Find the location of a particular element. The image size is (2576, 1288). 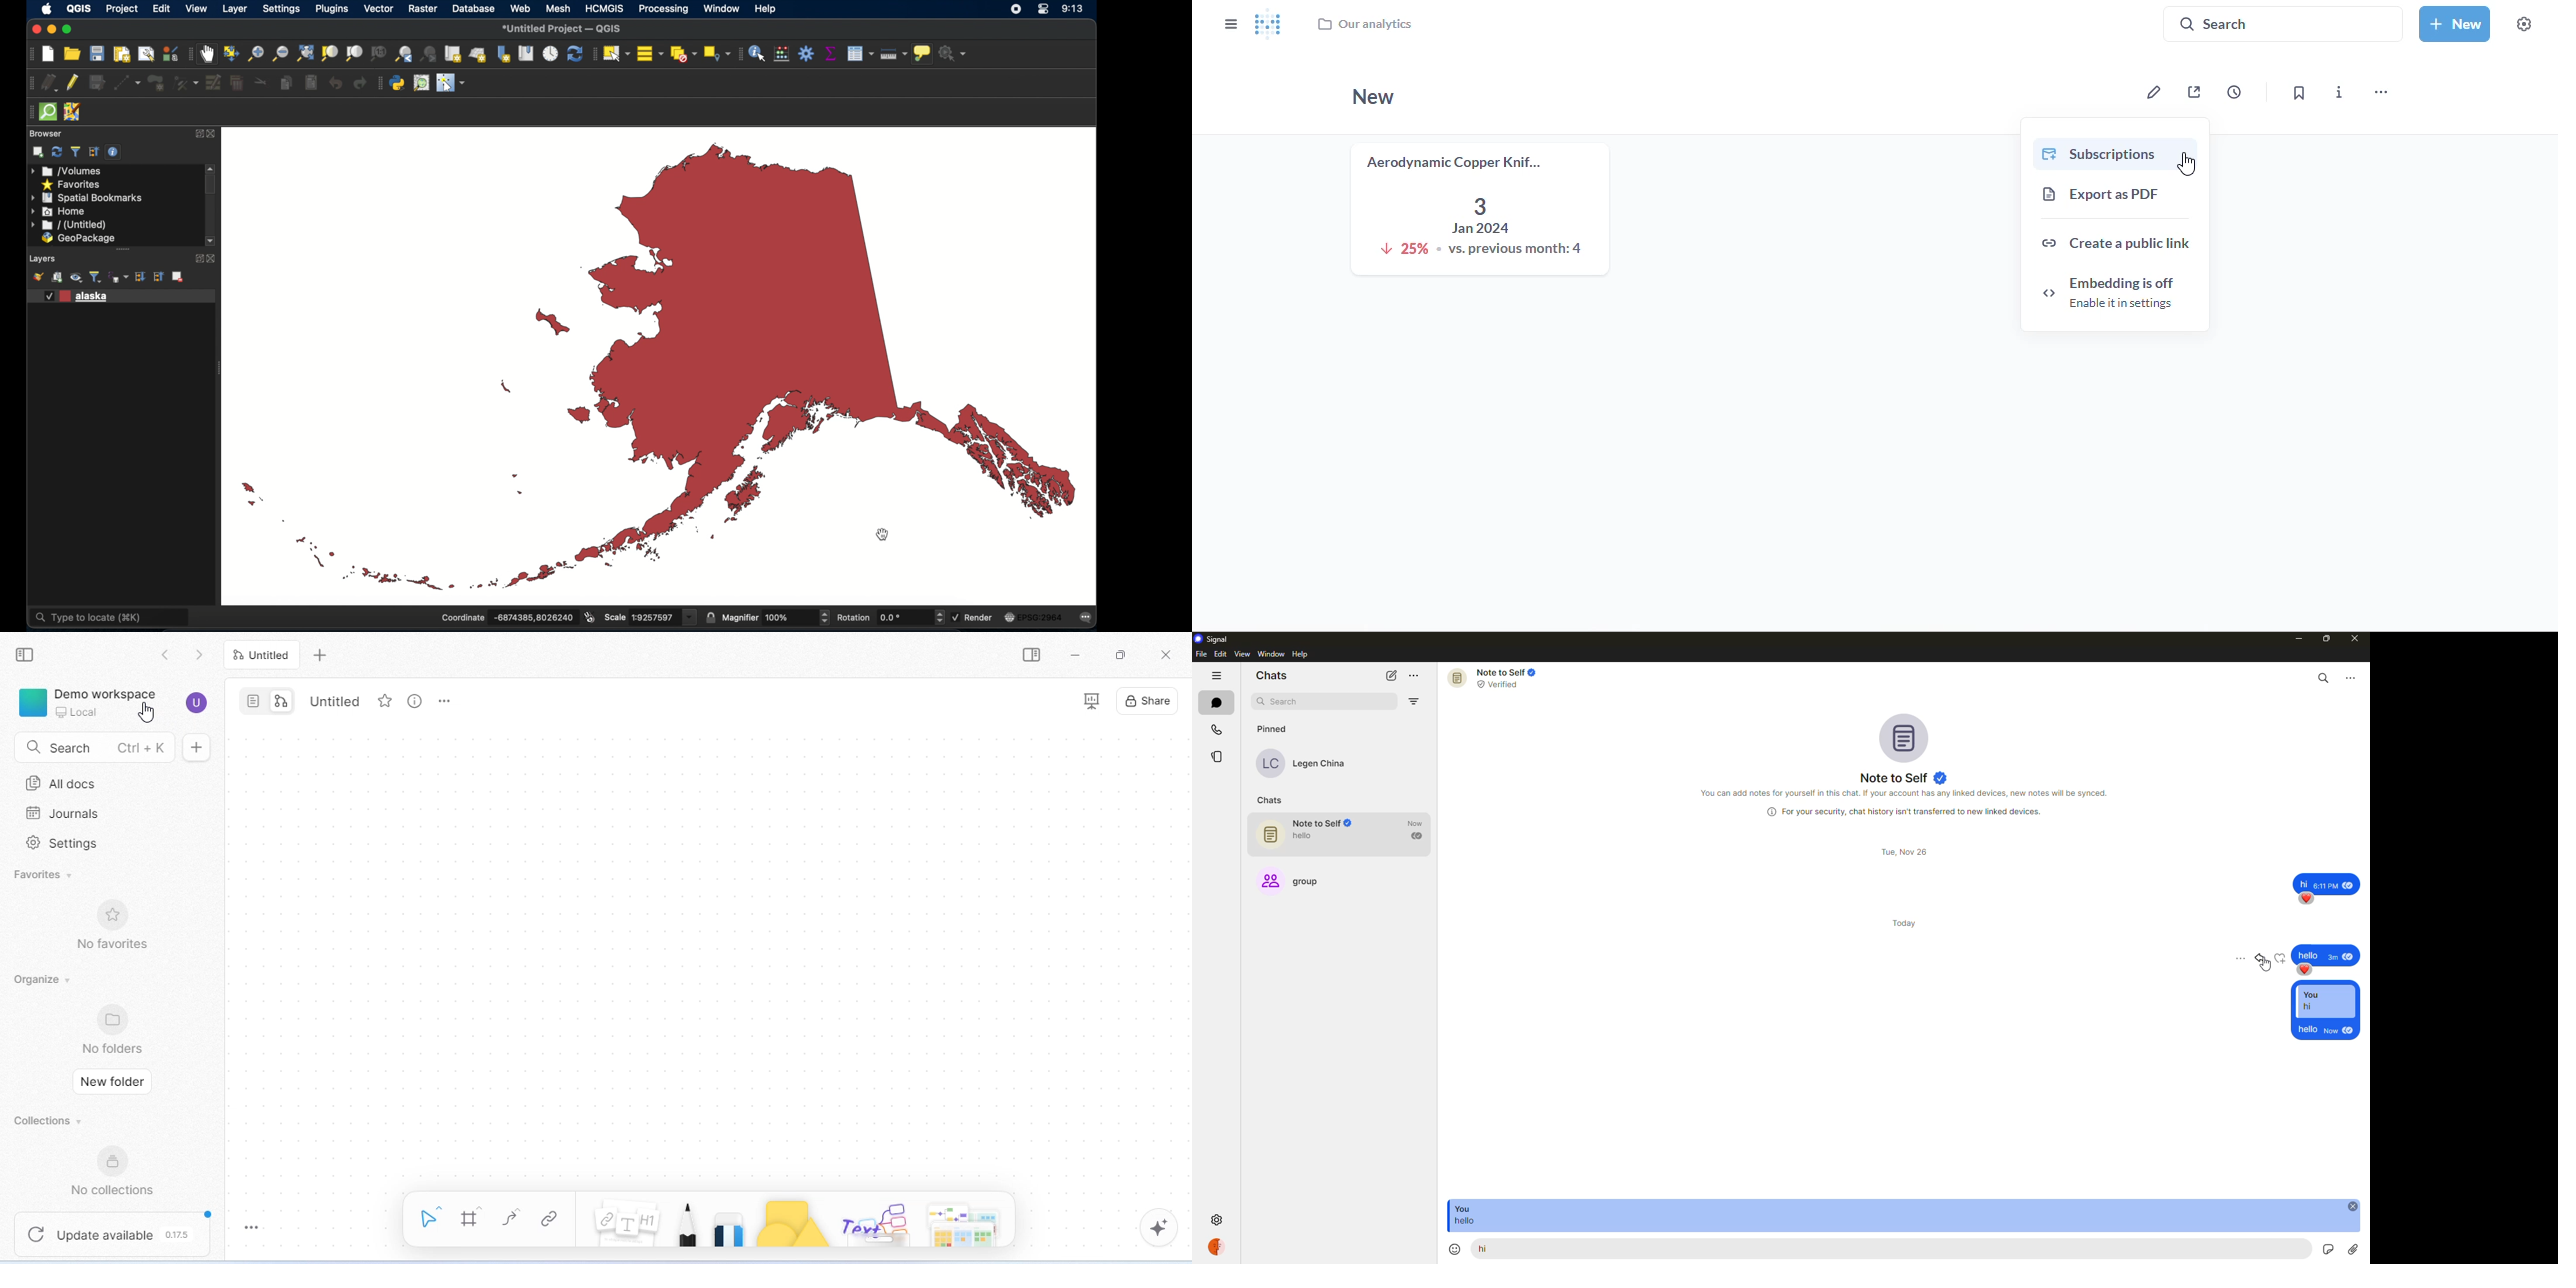

cursor is located at coordinates (887, 533).